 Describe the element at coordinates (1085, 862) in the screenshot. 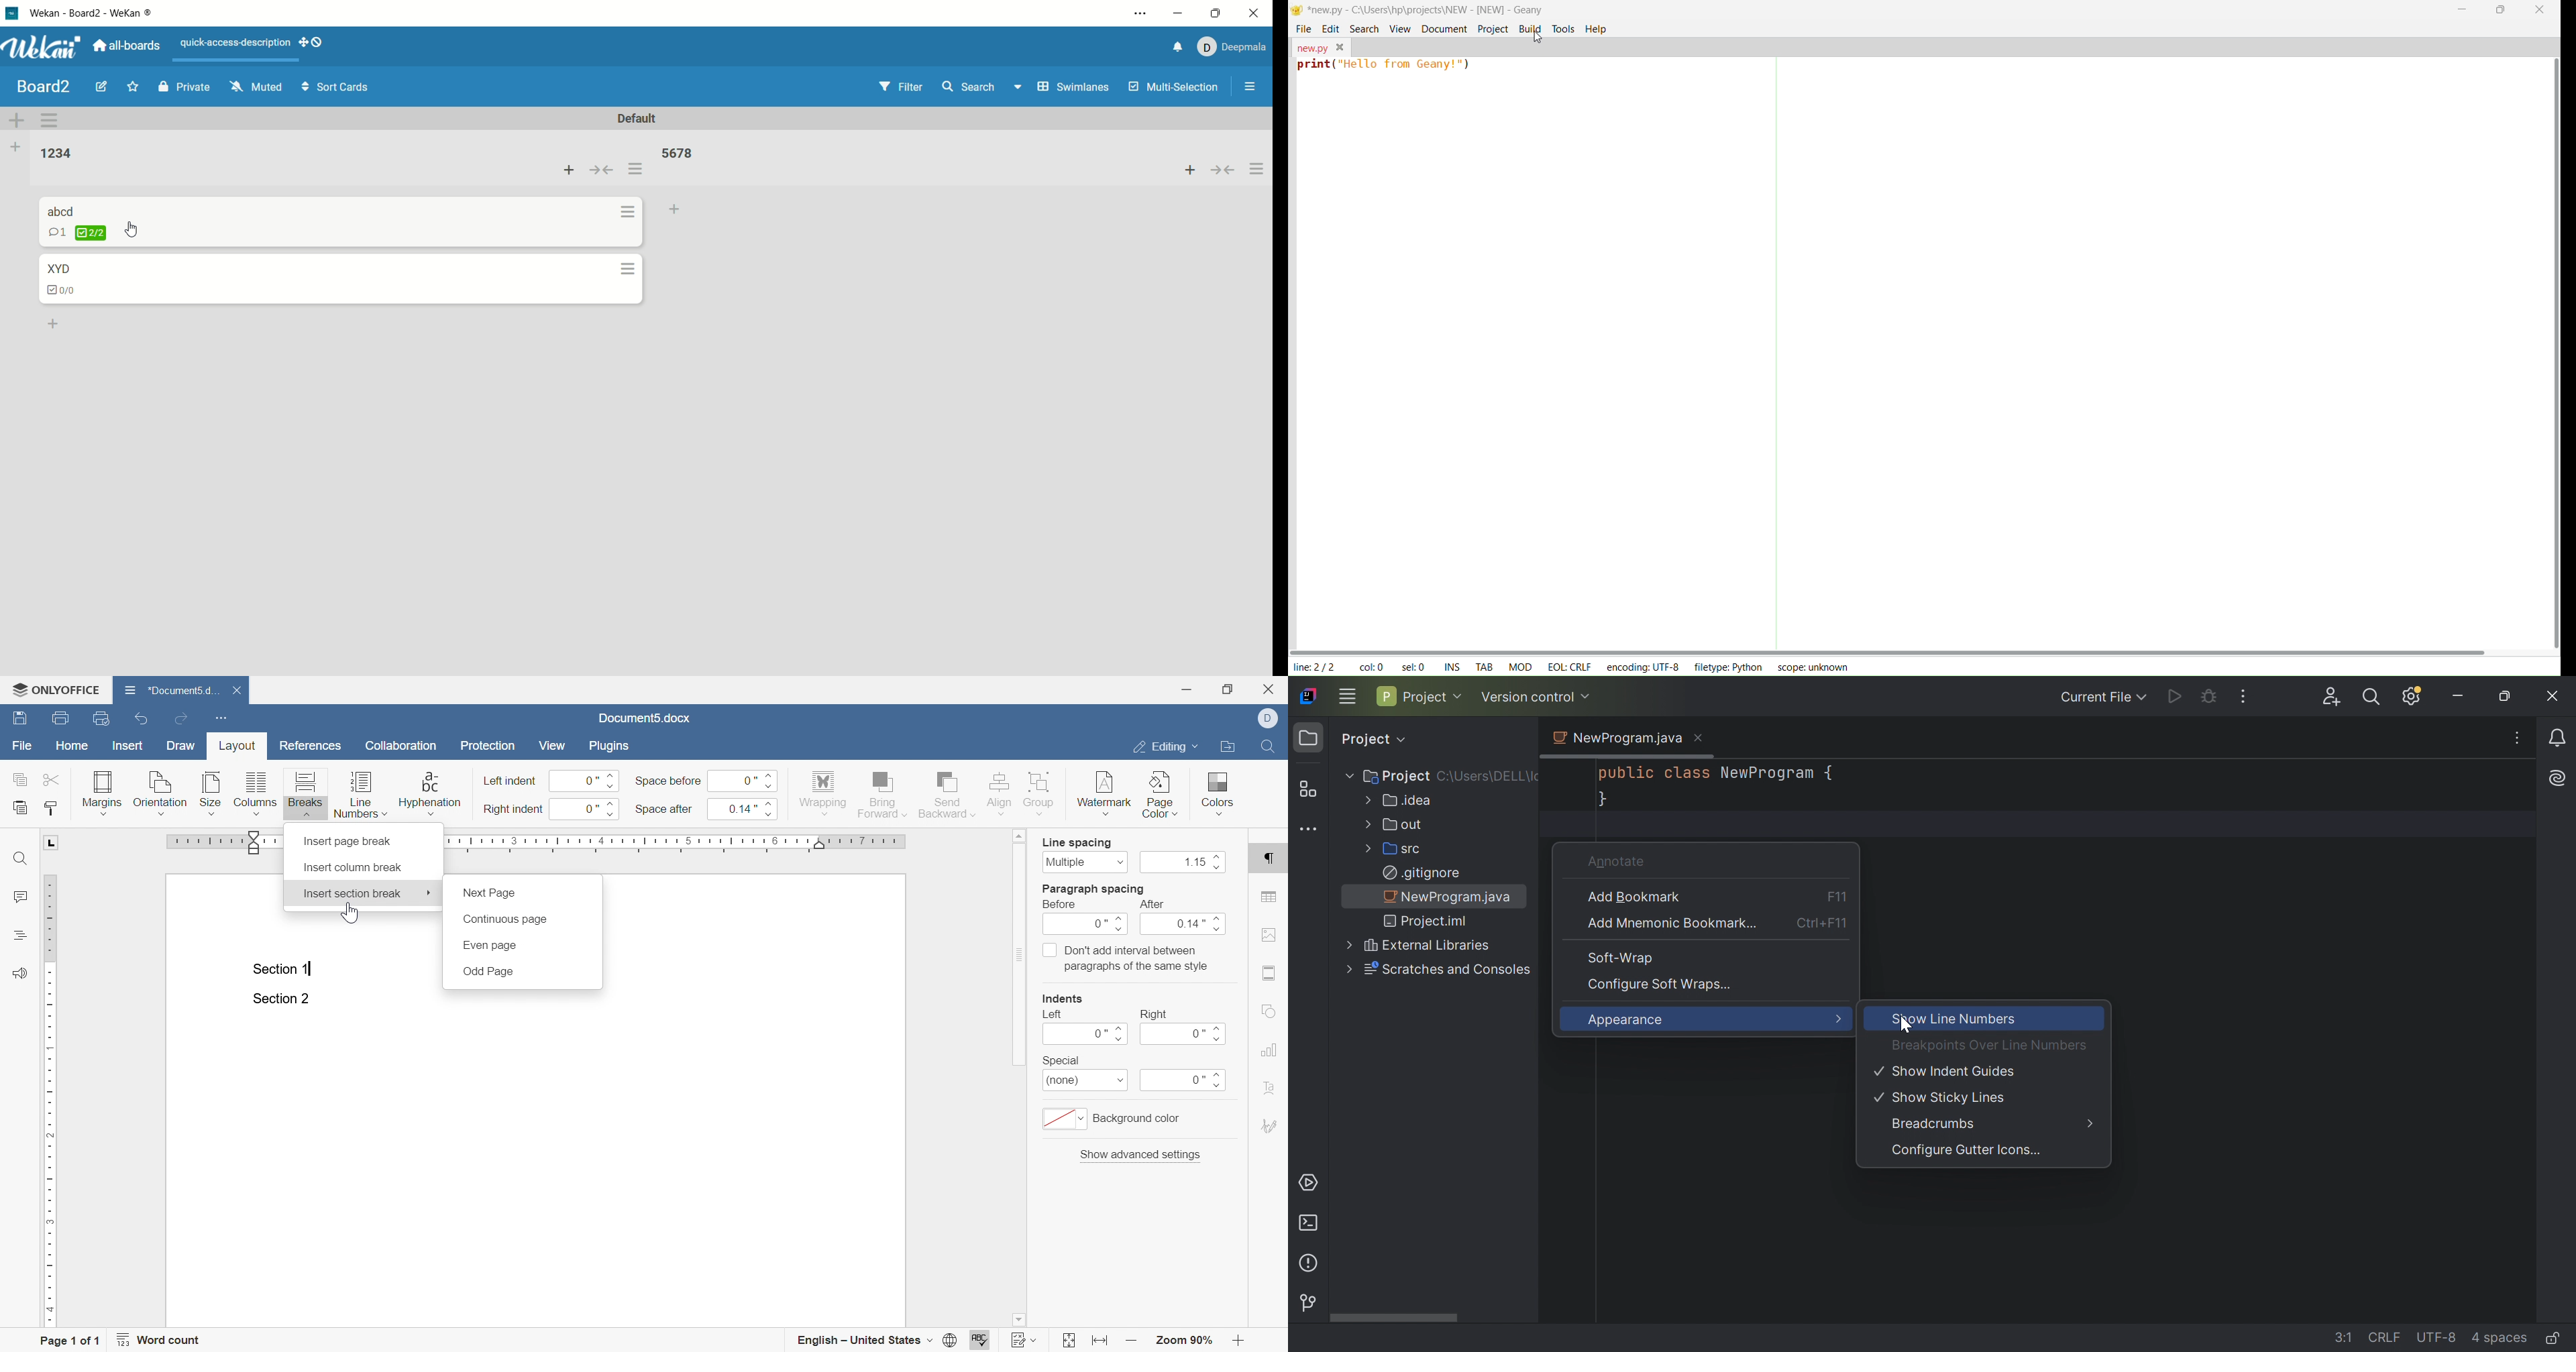

I see `multiple` at that location.